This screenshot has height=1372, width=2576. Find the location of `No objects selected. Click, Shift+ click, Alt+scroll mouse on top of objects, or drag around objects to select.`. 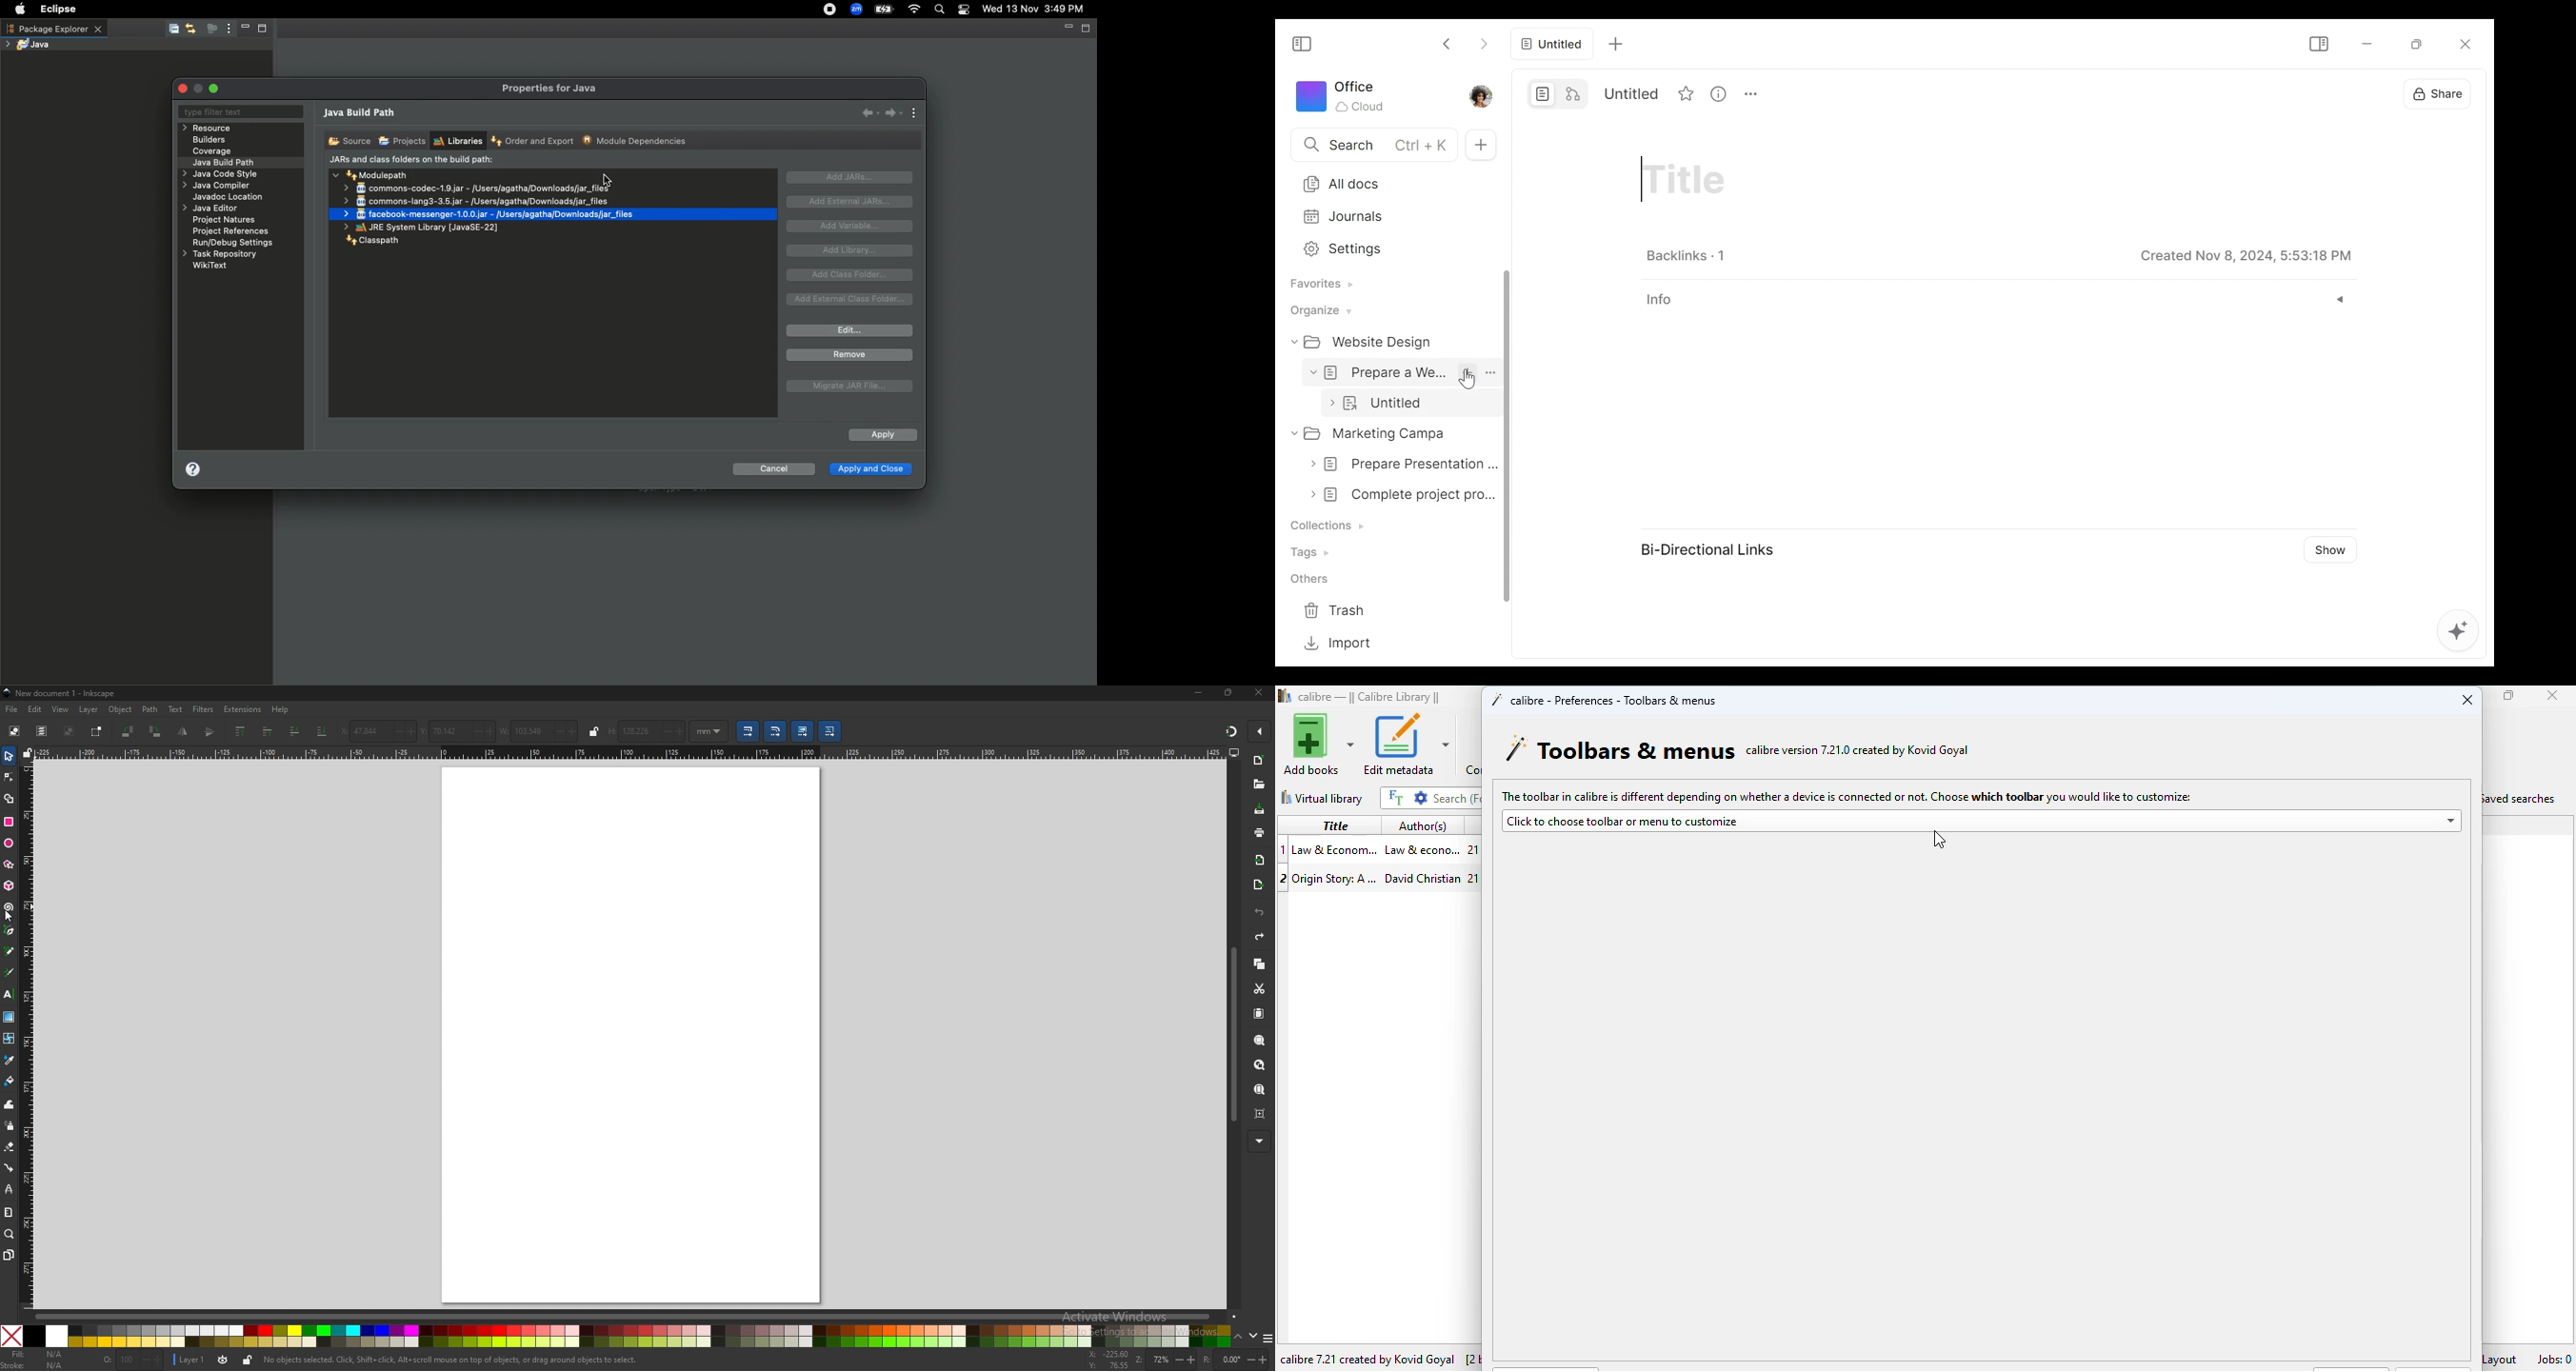

No objects selected. Click, Shift+ click, Alt+scroll mouse on top of objects, or drag around objects to select. is located at coordinates (452, 1360).